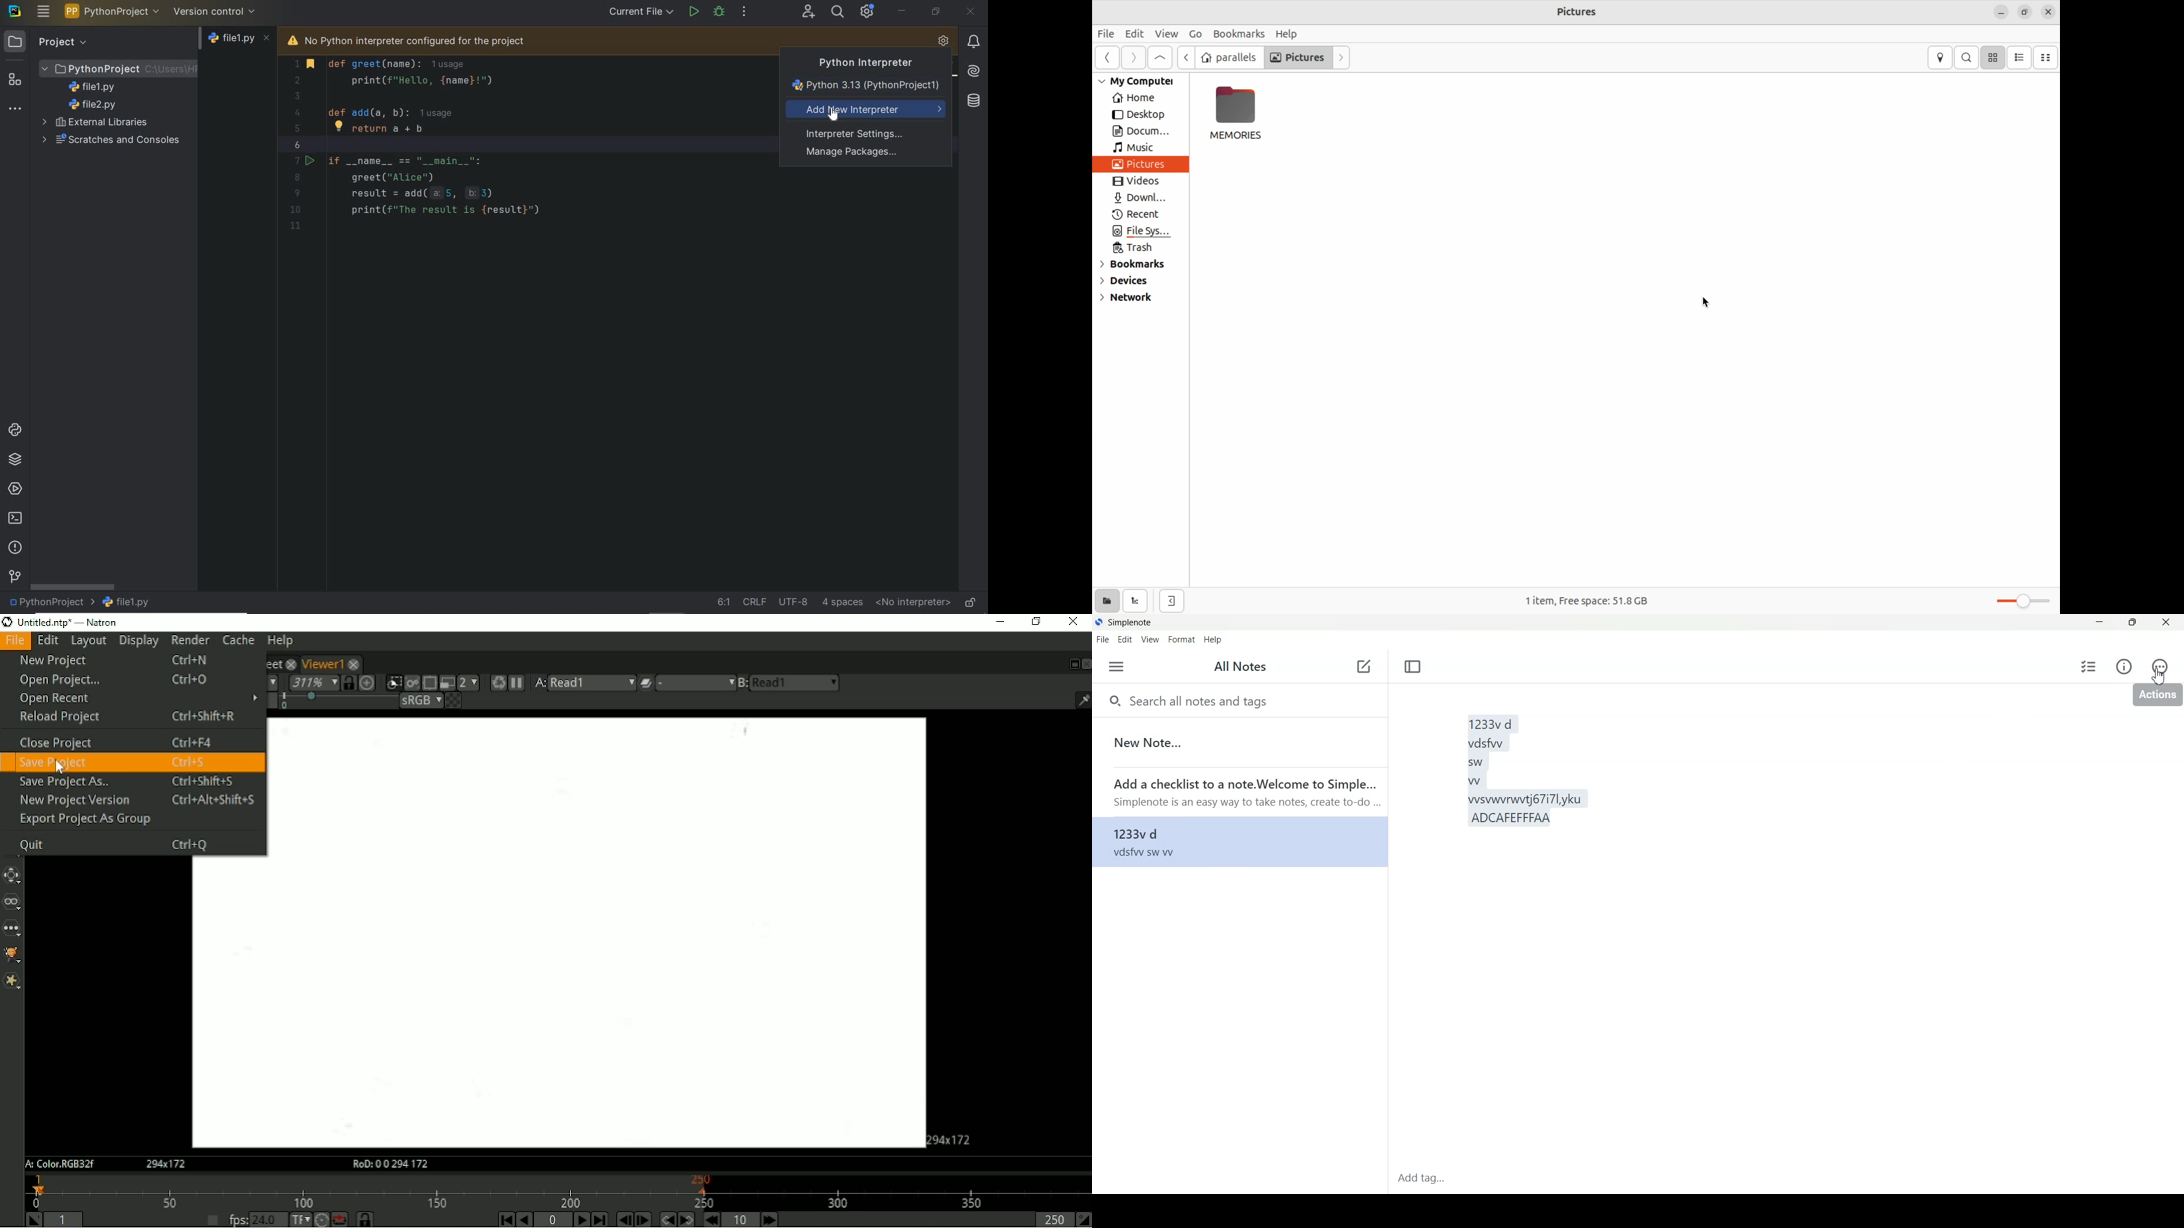 This screenshot has height=1232, width=2184. Describe the element at coordinates (1413, 667) in the screenshot. I see `Toggle focus mode` at that location.